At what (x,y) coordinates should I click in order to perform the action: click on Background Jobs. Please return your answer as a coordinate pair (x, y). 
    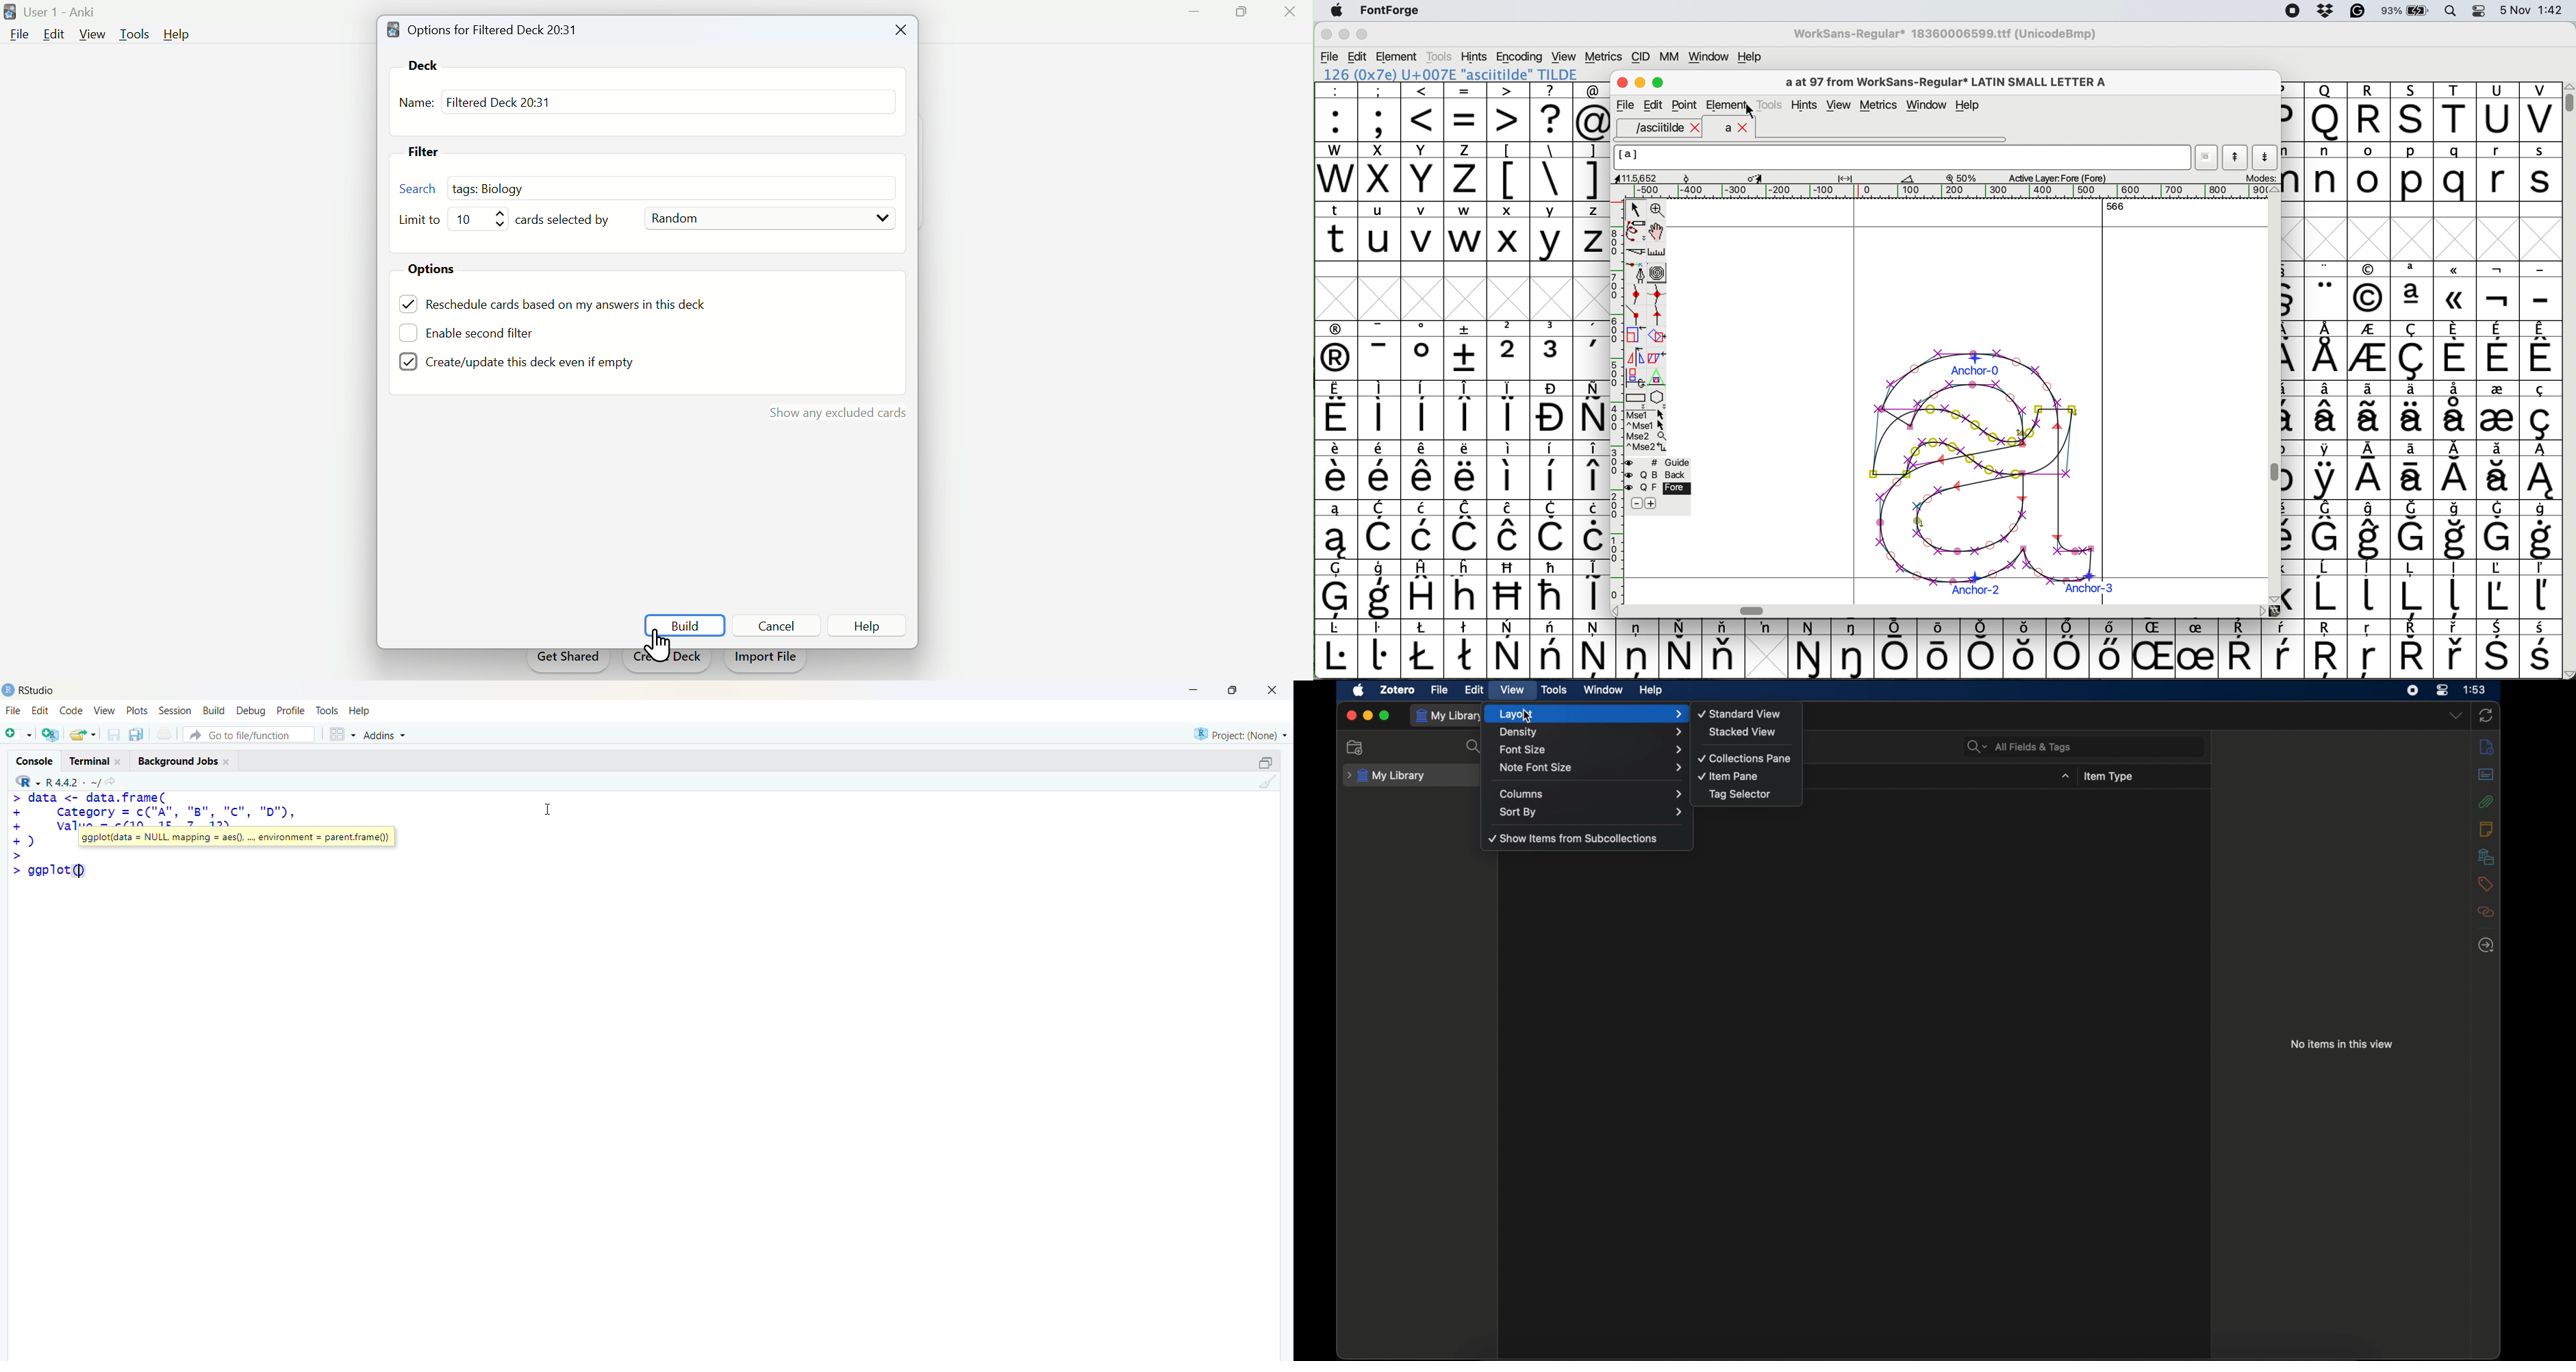
    Looking at the image, I should click on (183, 759).